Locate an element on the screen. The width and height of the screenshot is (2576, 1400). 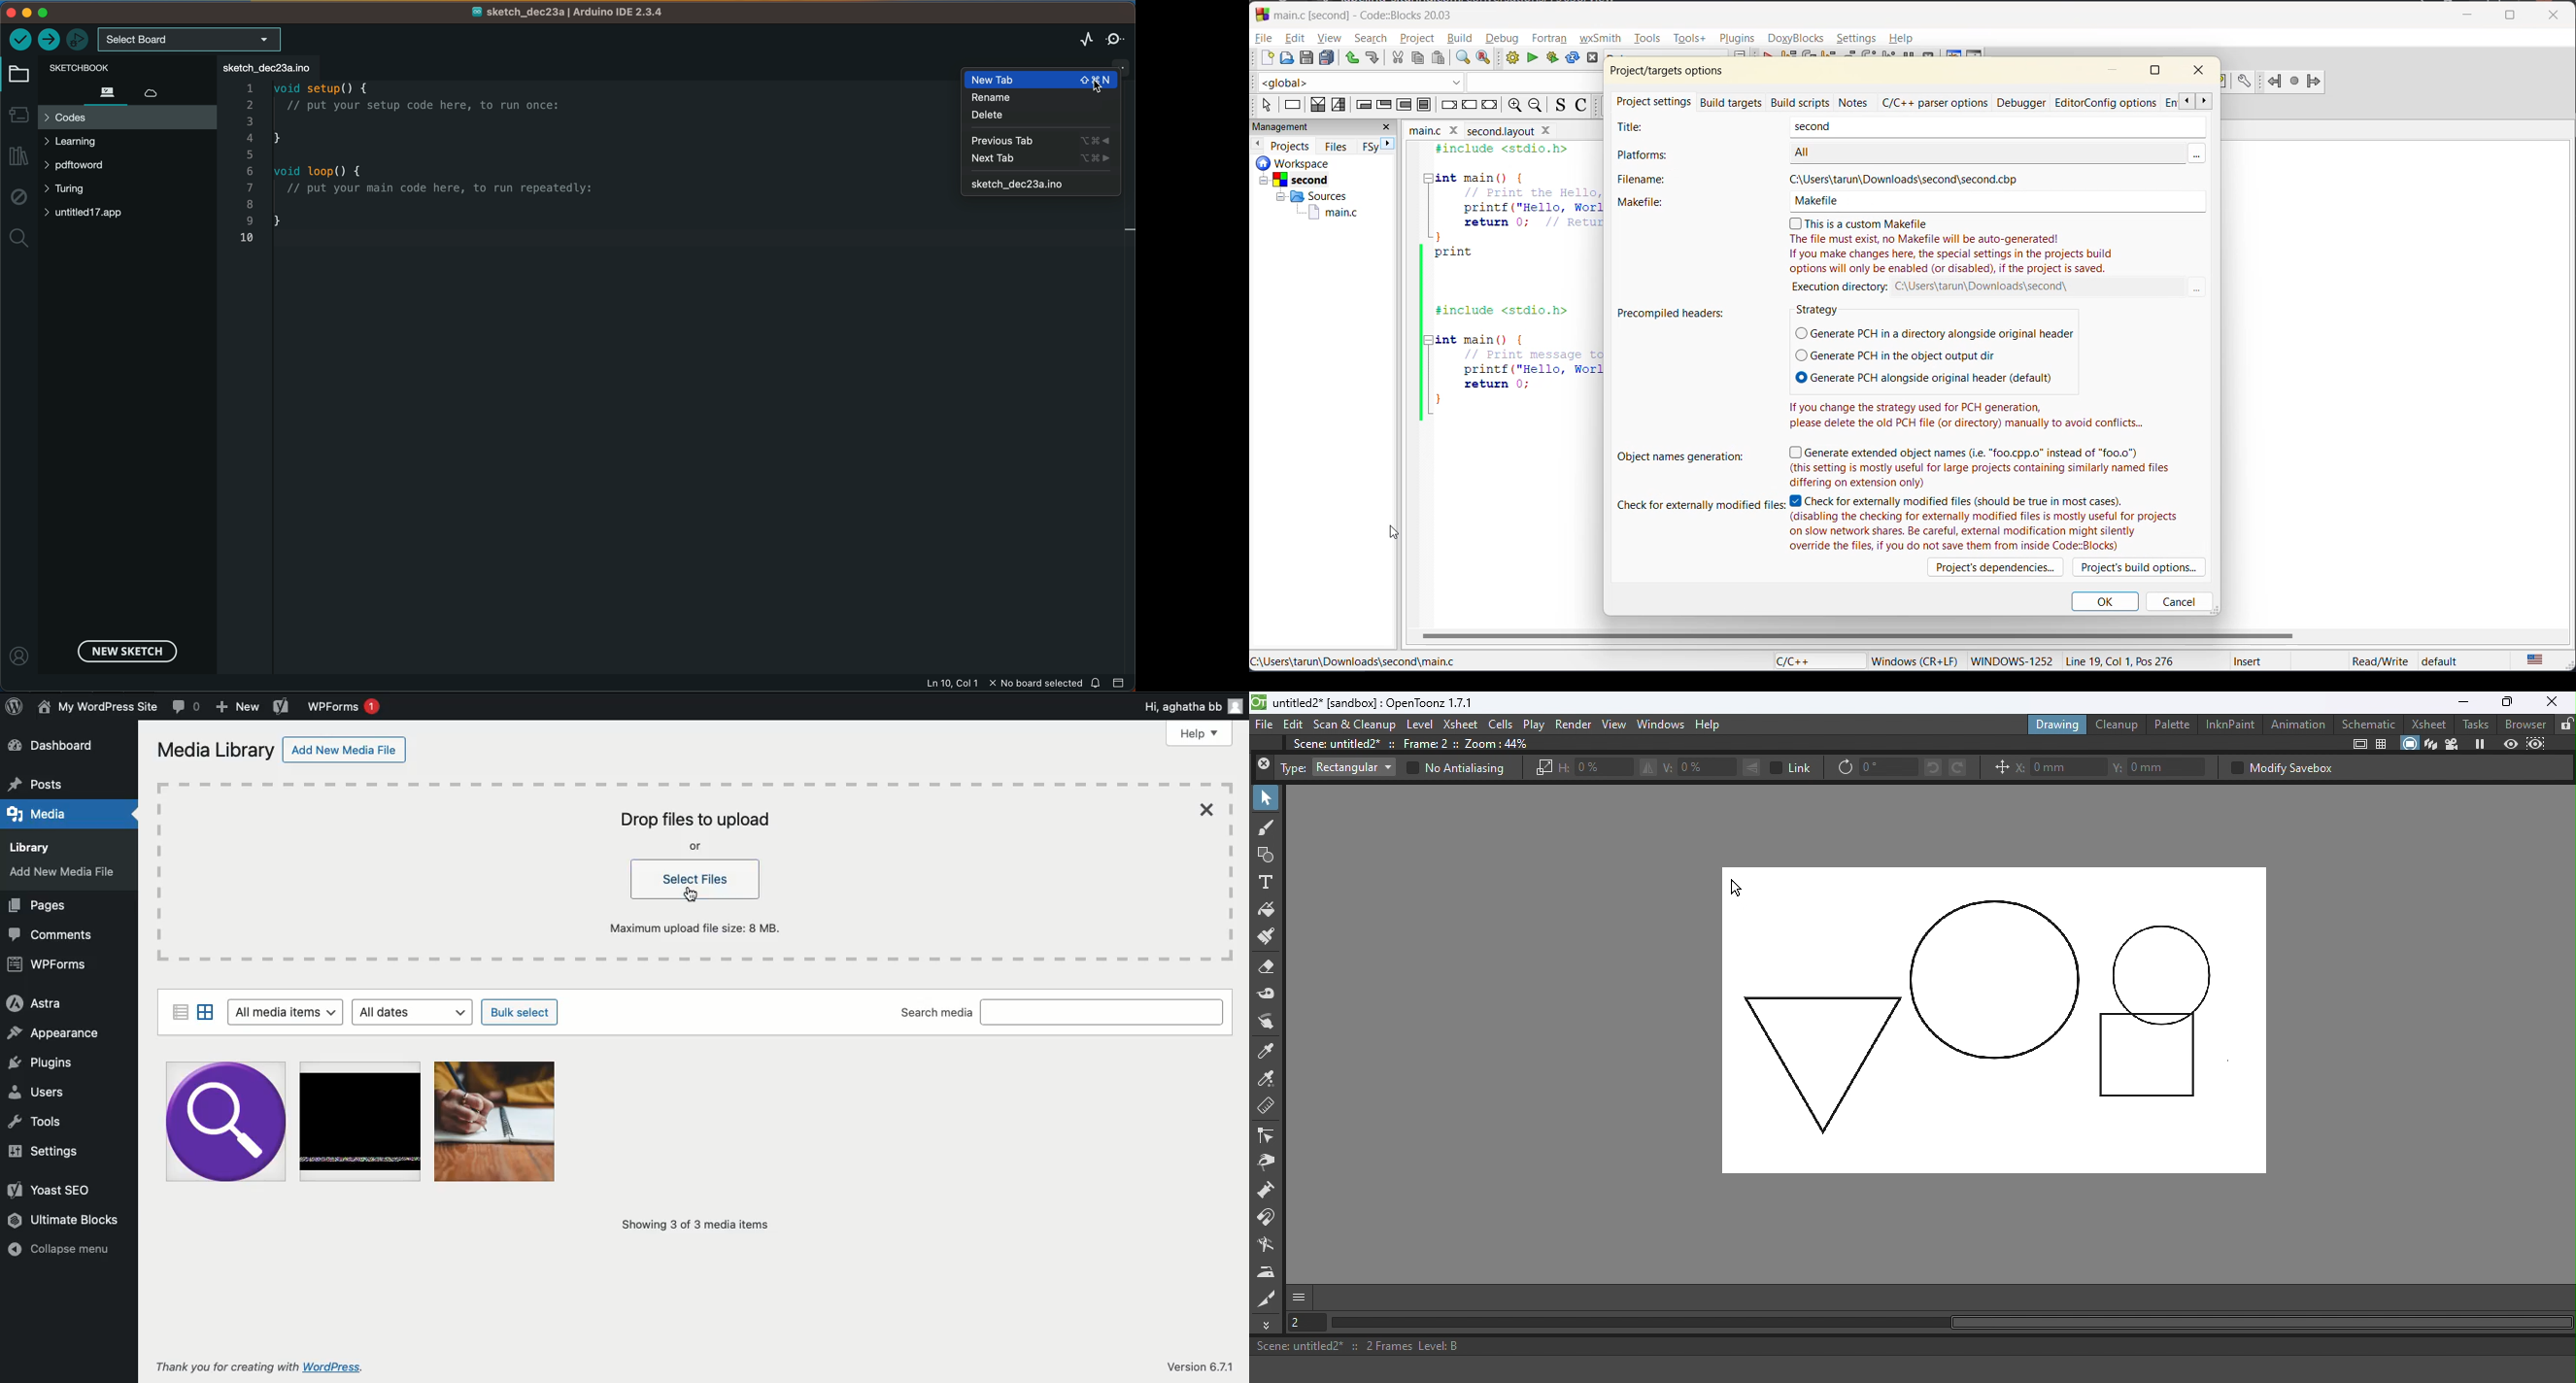
edit is located at coordinates (1294, 38).